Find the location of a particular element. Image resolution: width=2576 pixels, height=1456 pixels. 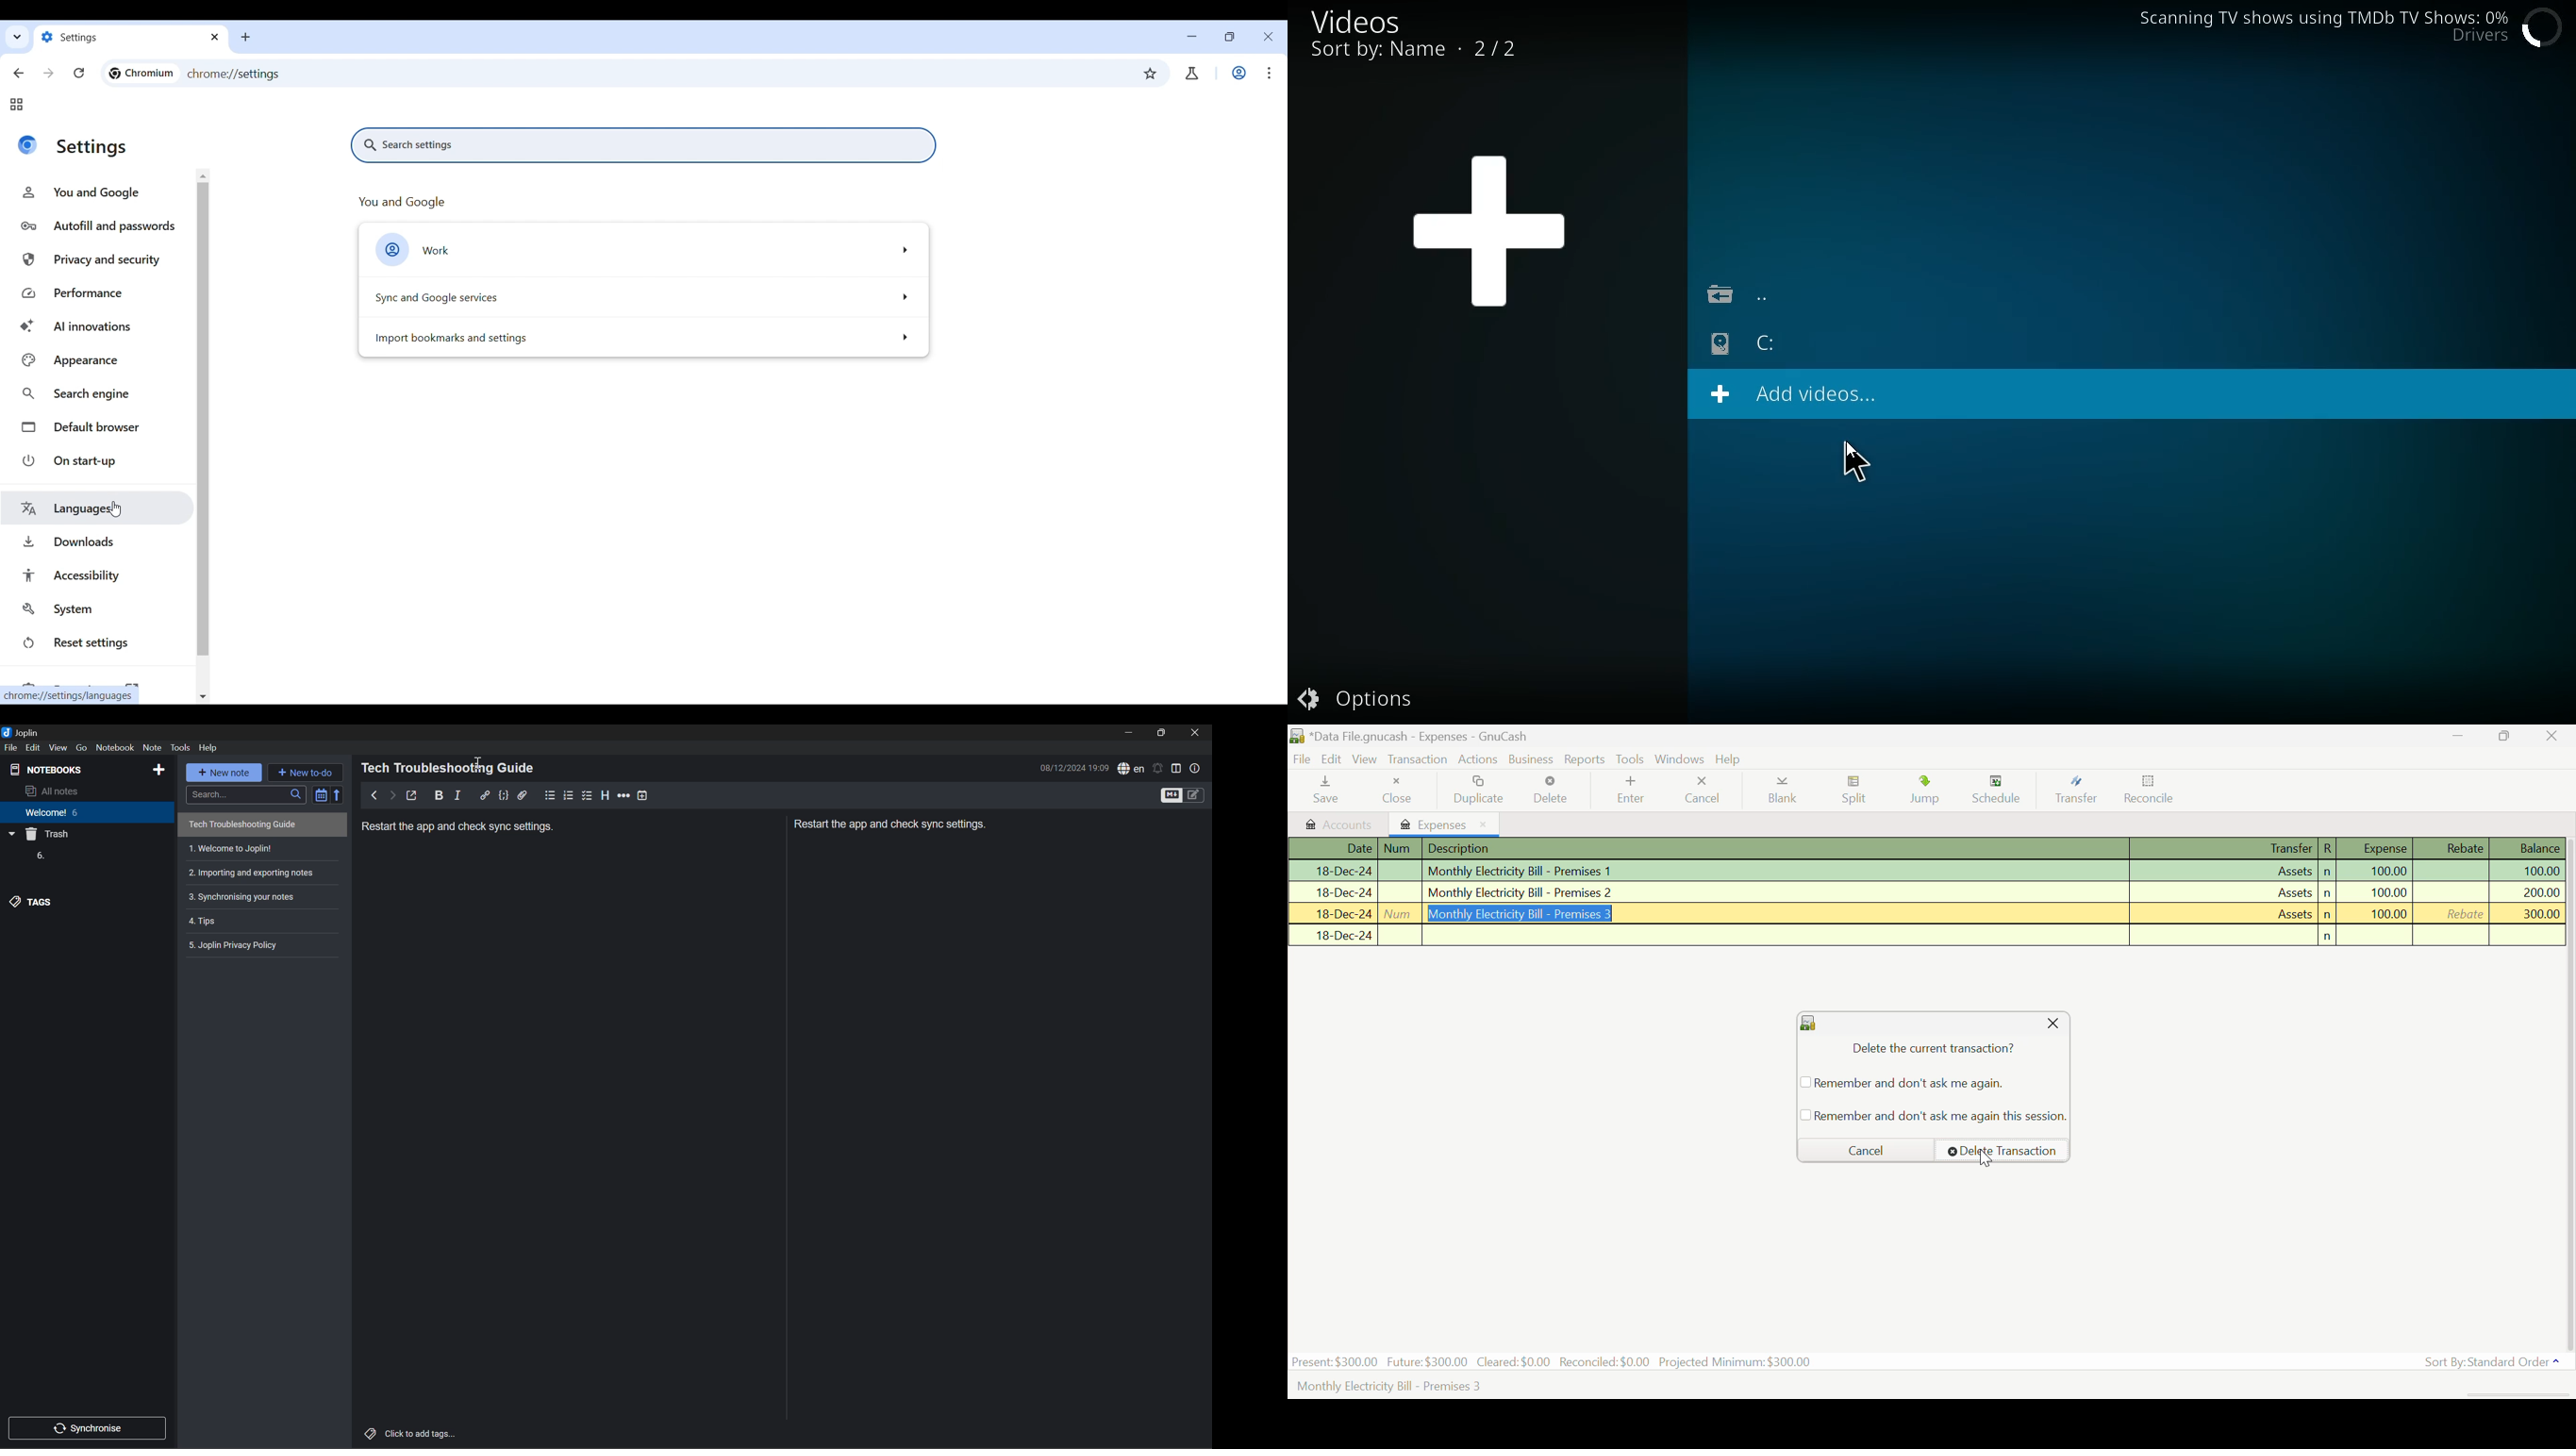

back is located at coordinates (1744, 291).